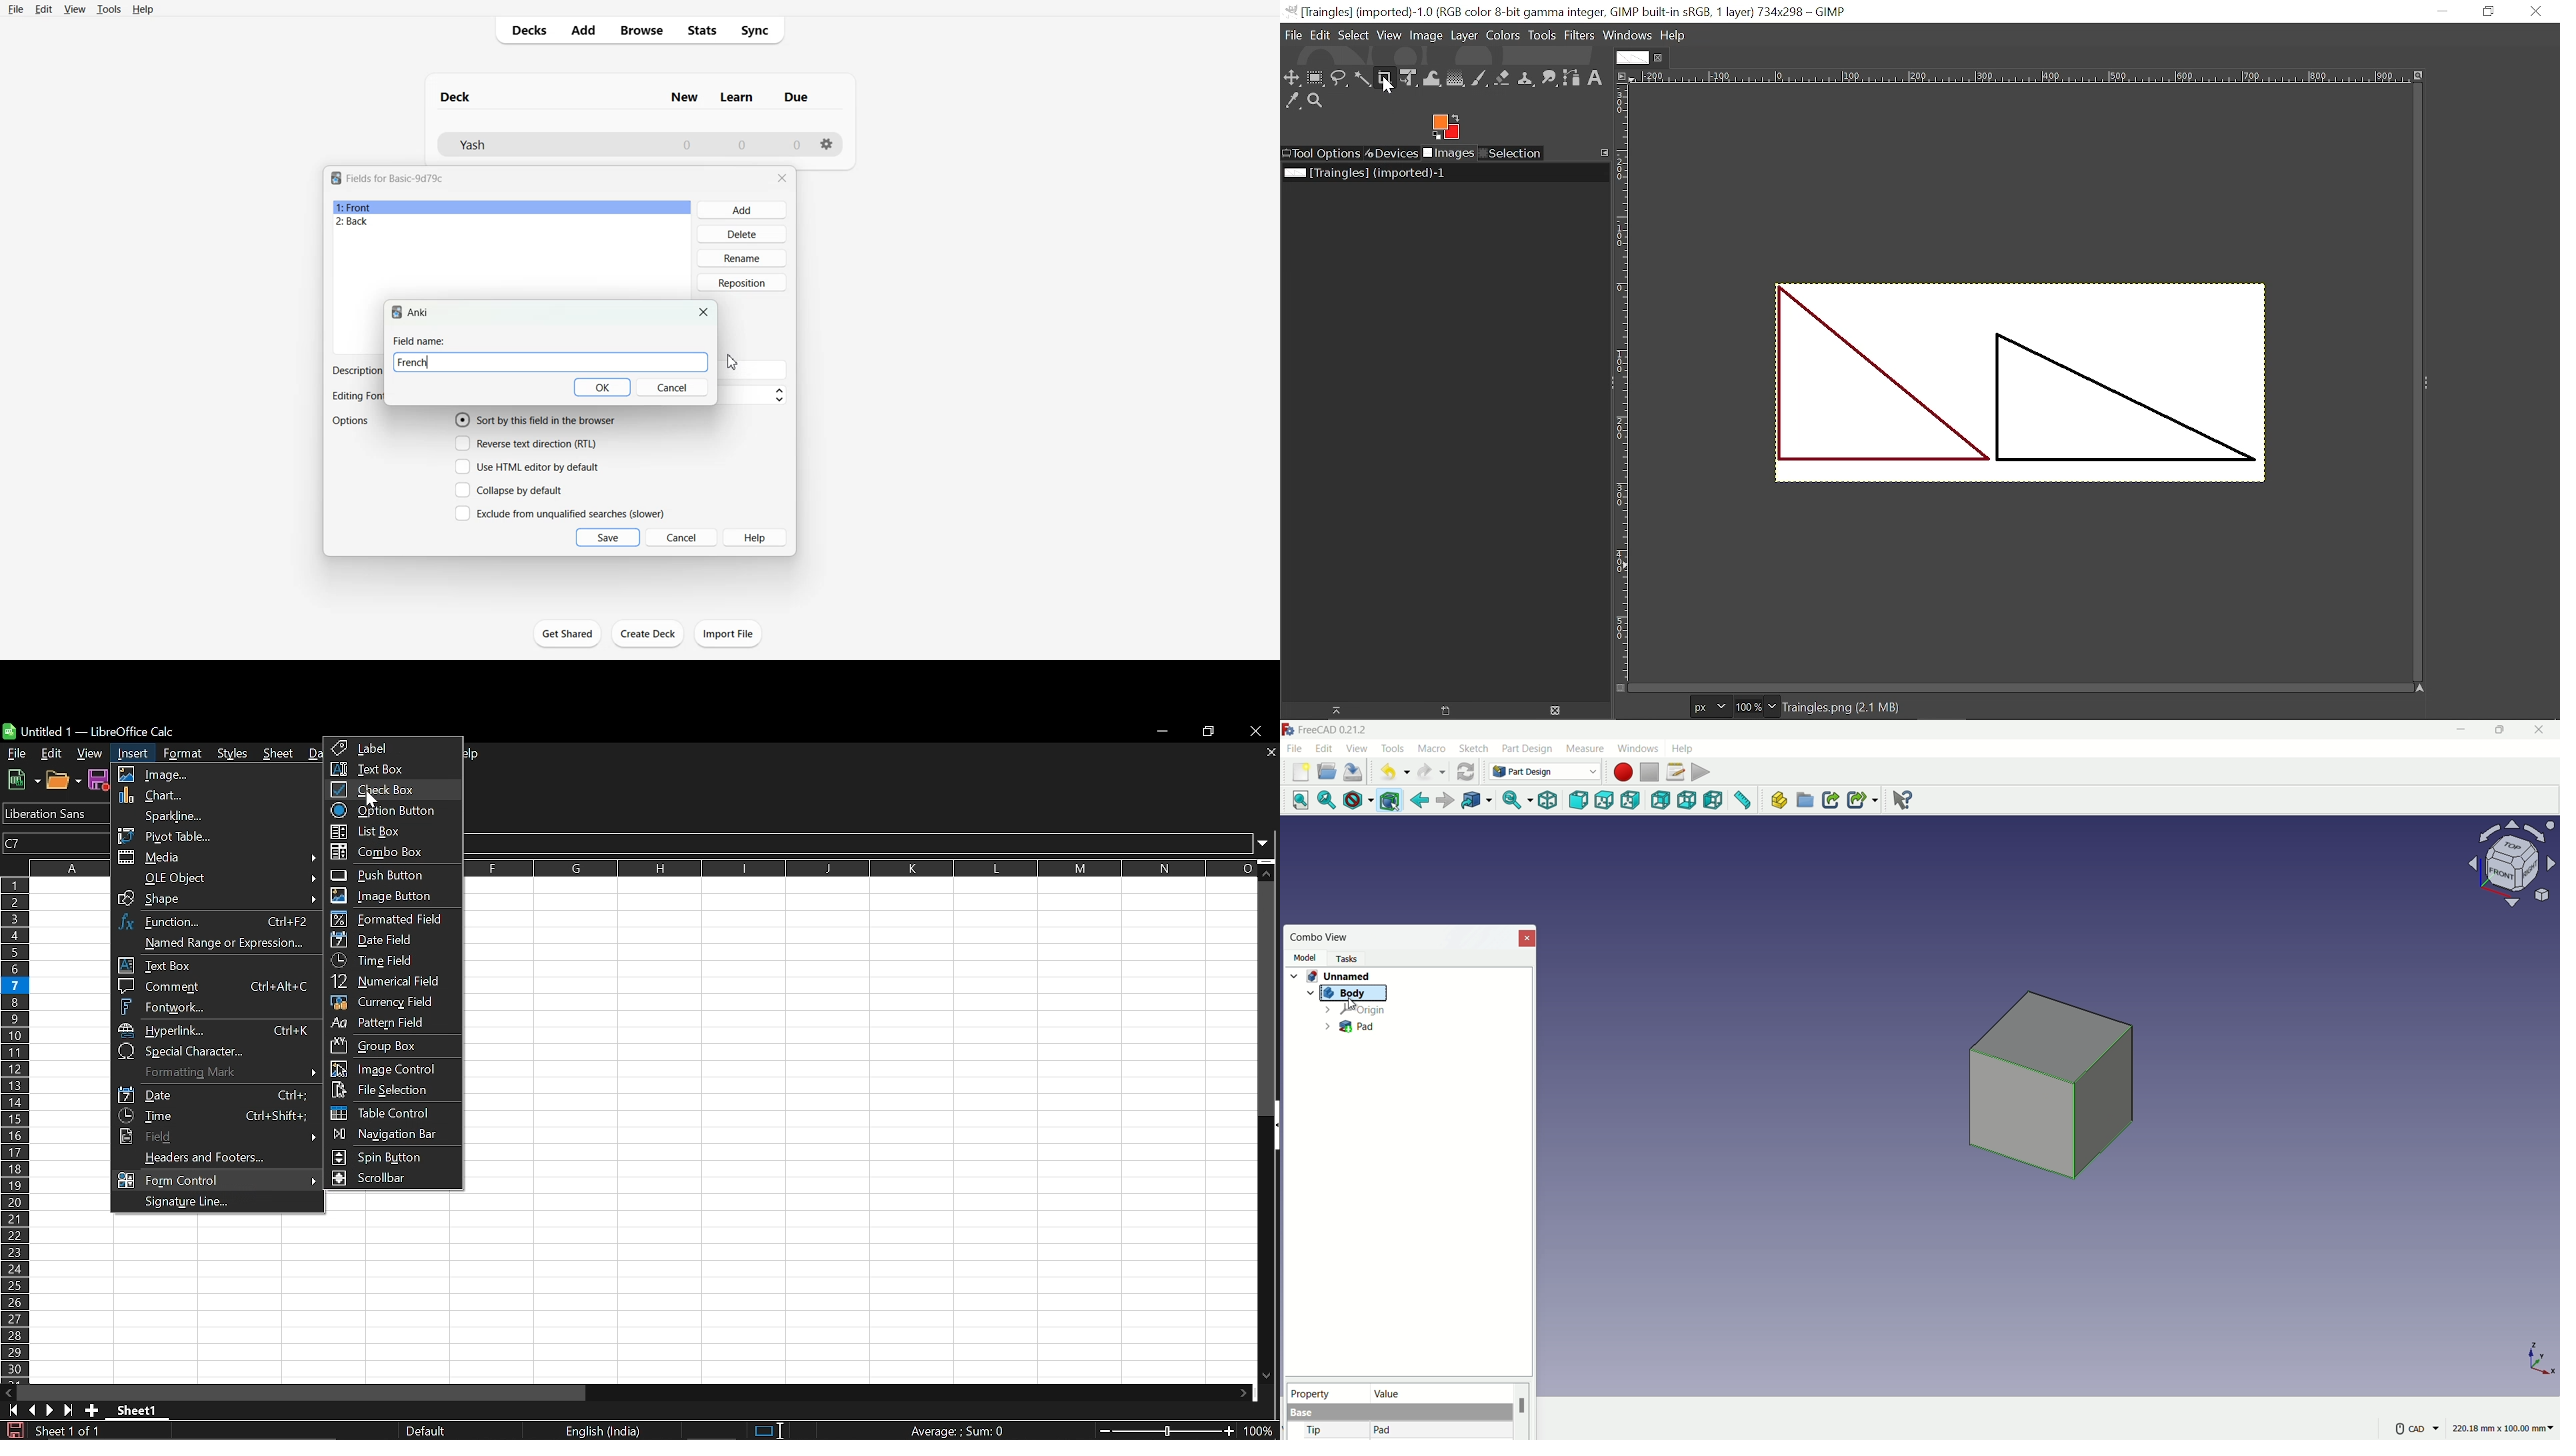 This screenshot has height=1456, width=2576. Describe the element at coordinates (1474, 749) in the screenshot. I see `sketch` at that location.